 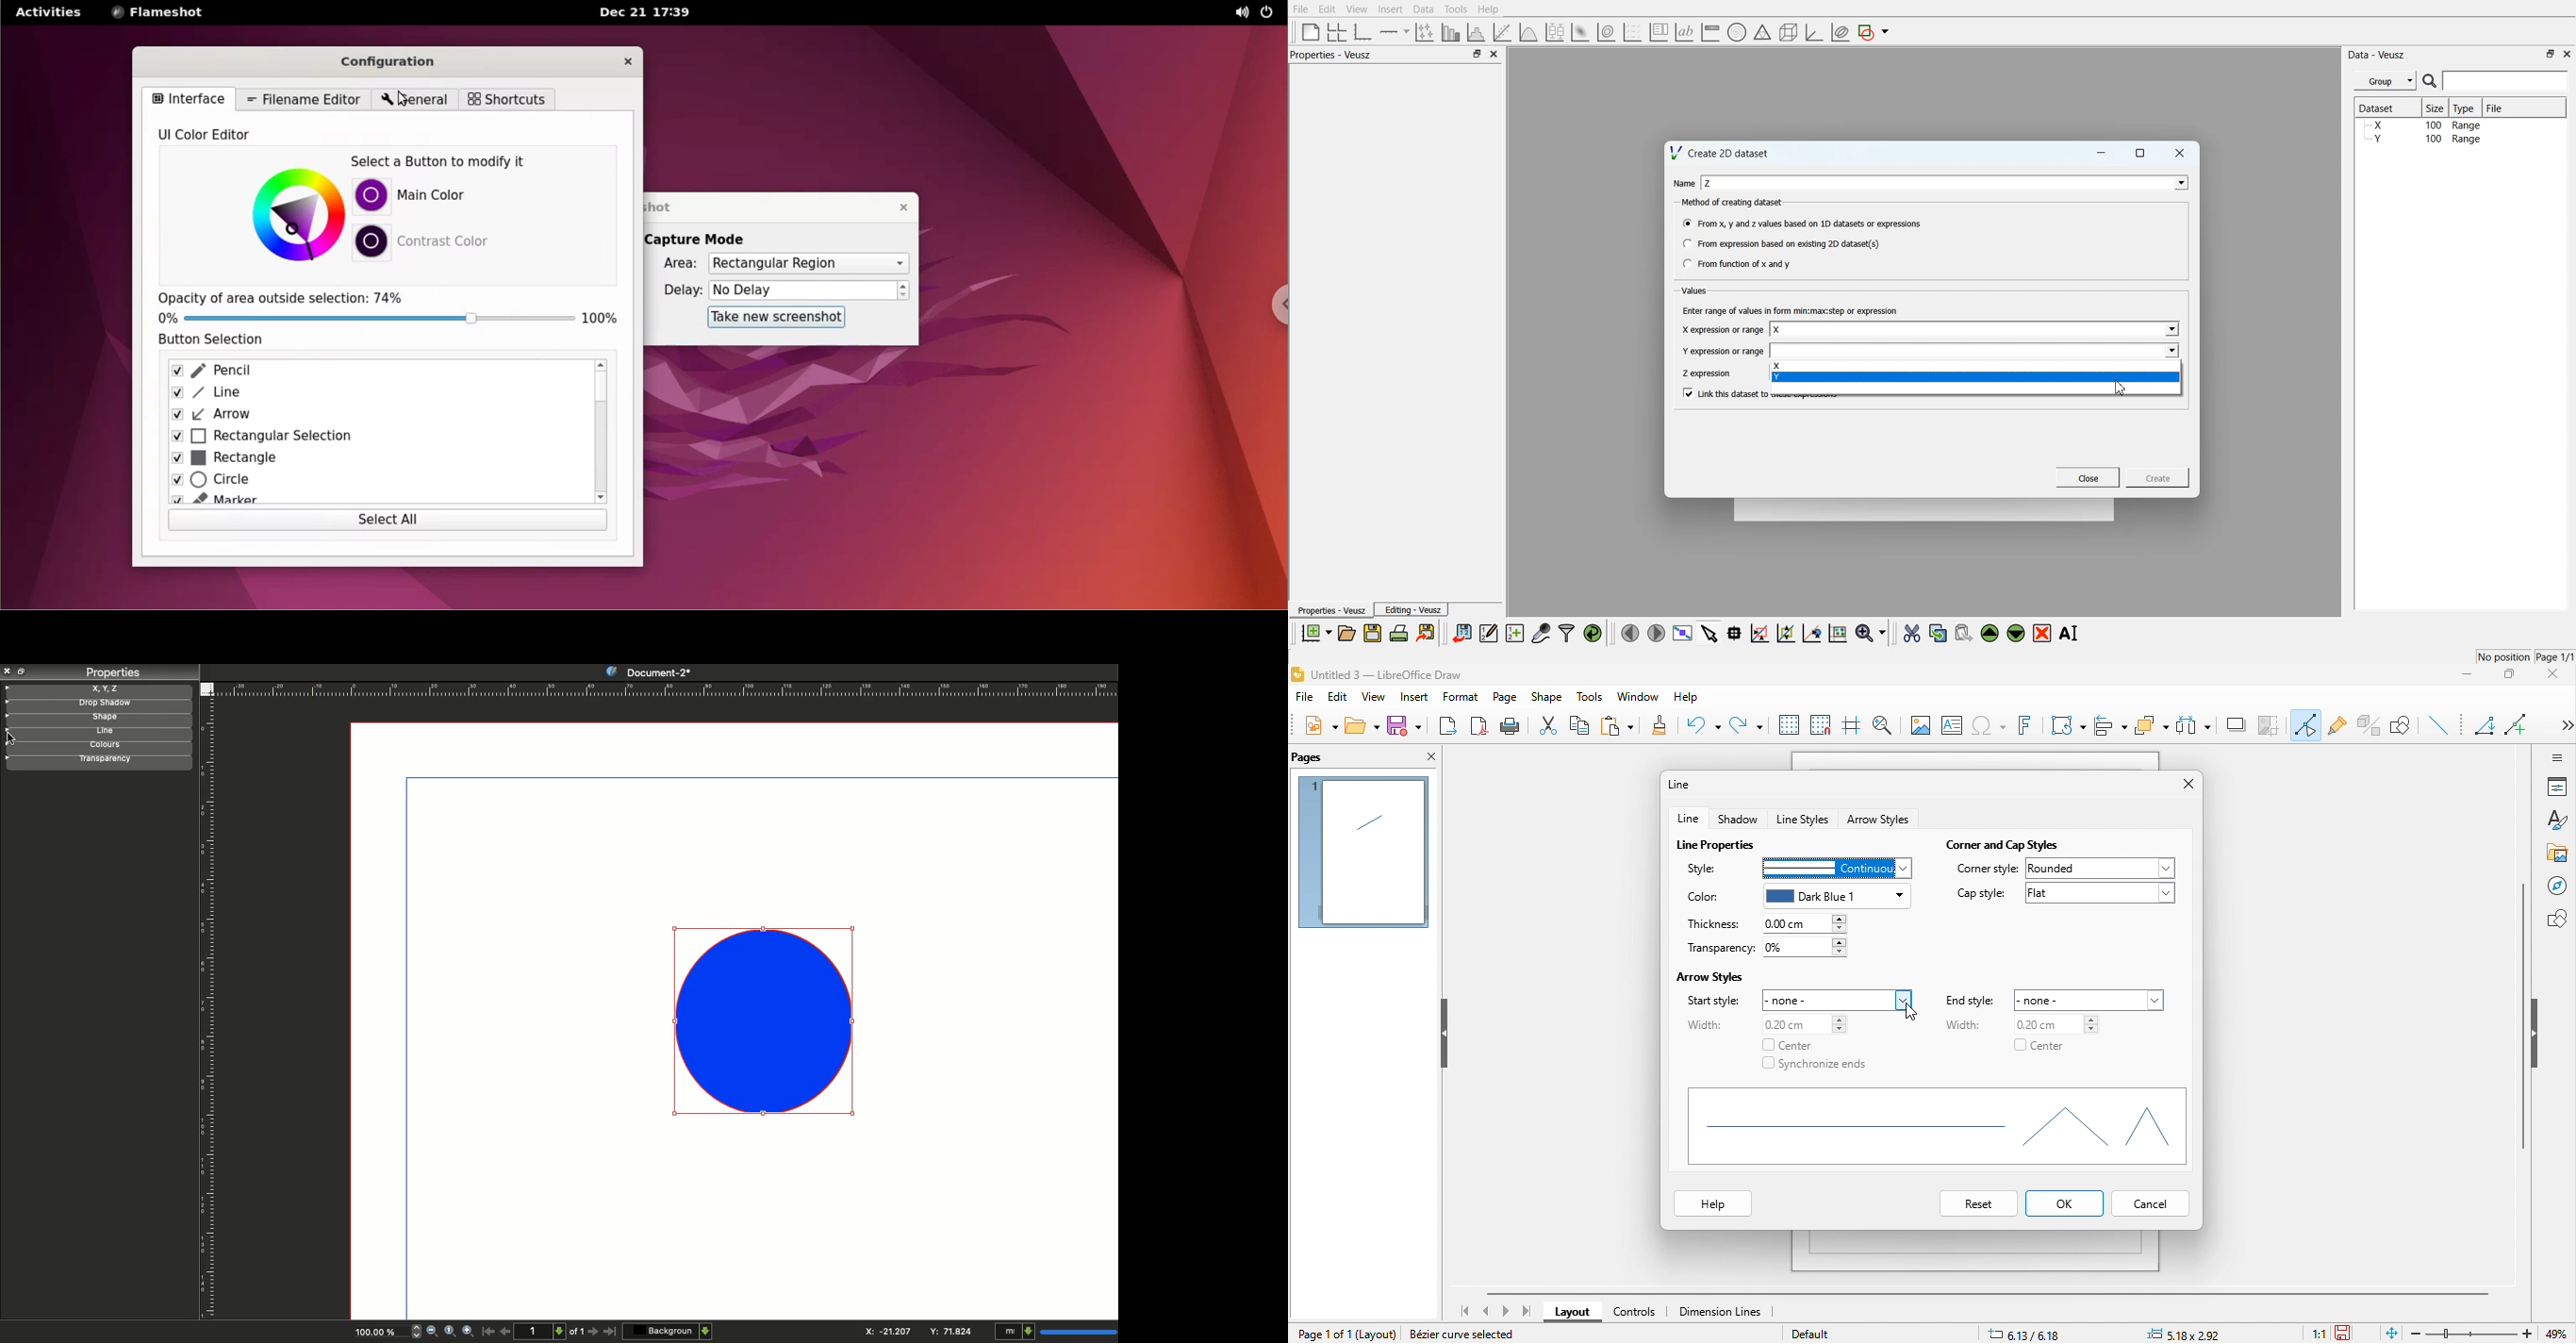 What do you see at coordinates (489, 1331) in the screenshot?
I see `First page` at bounding box center [489, 1331].